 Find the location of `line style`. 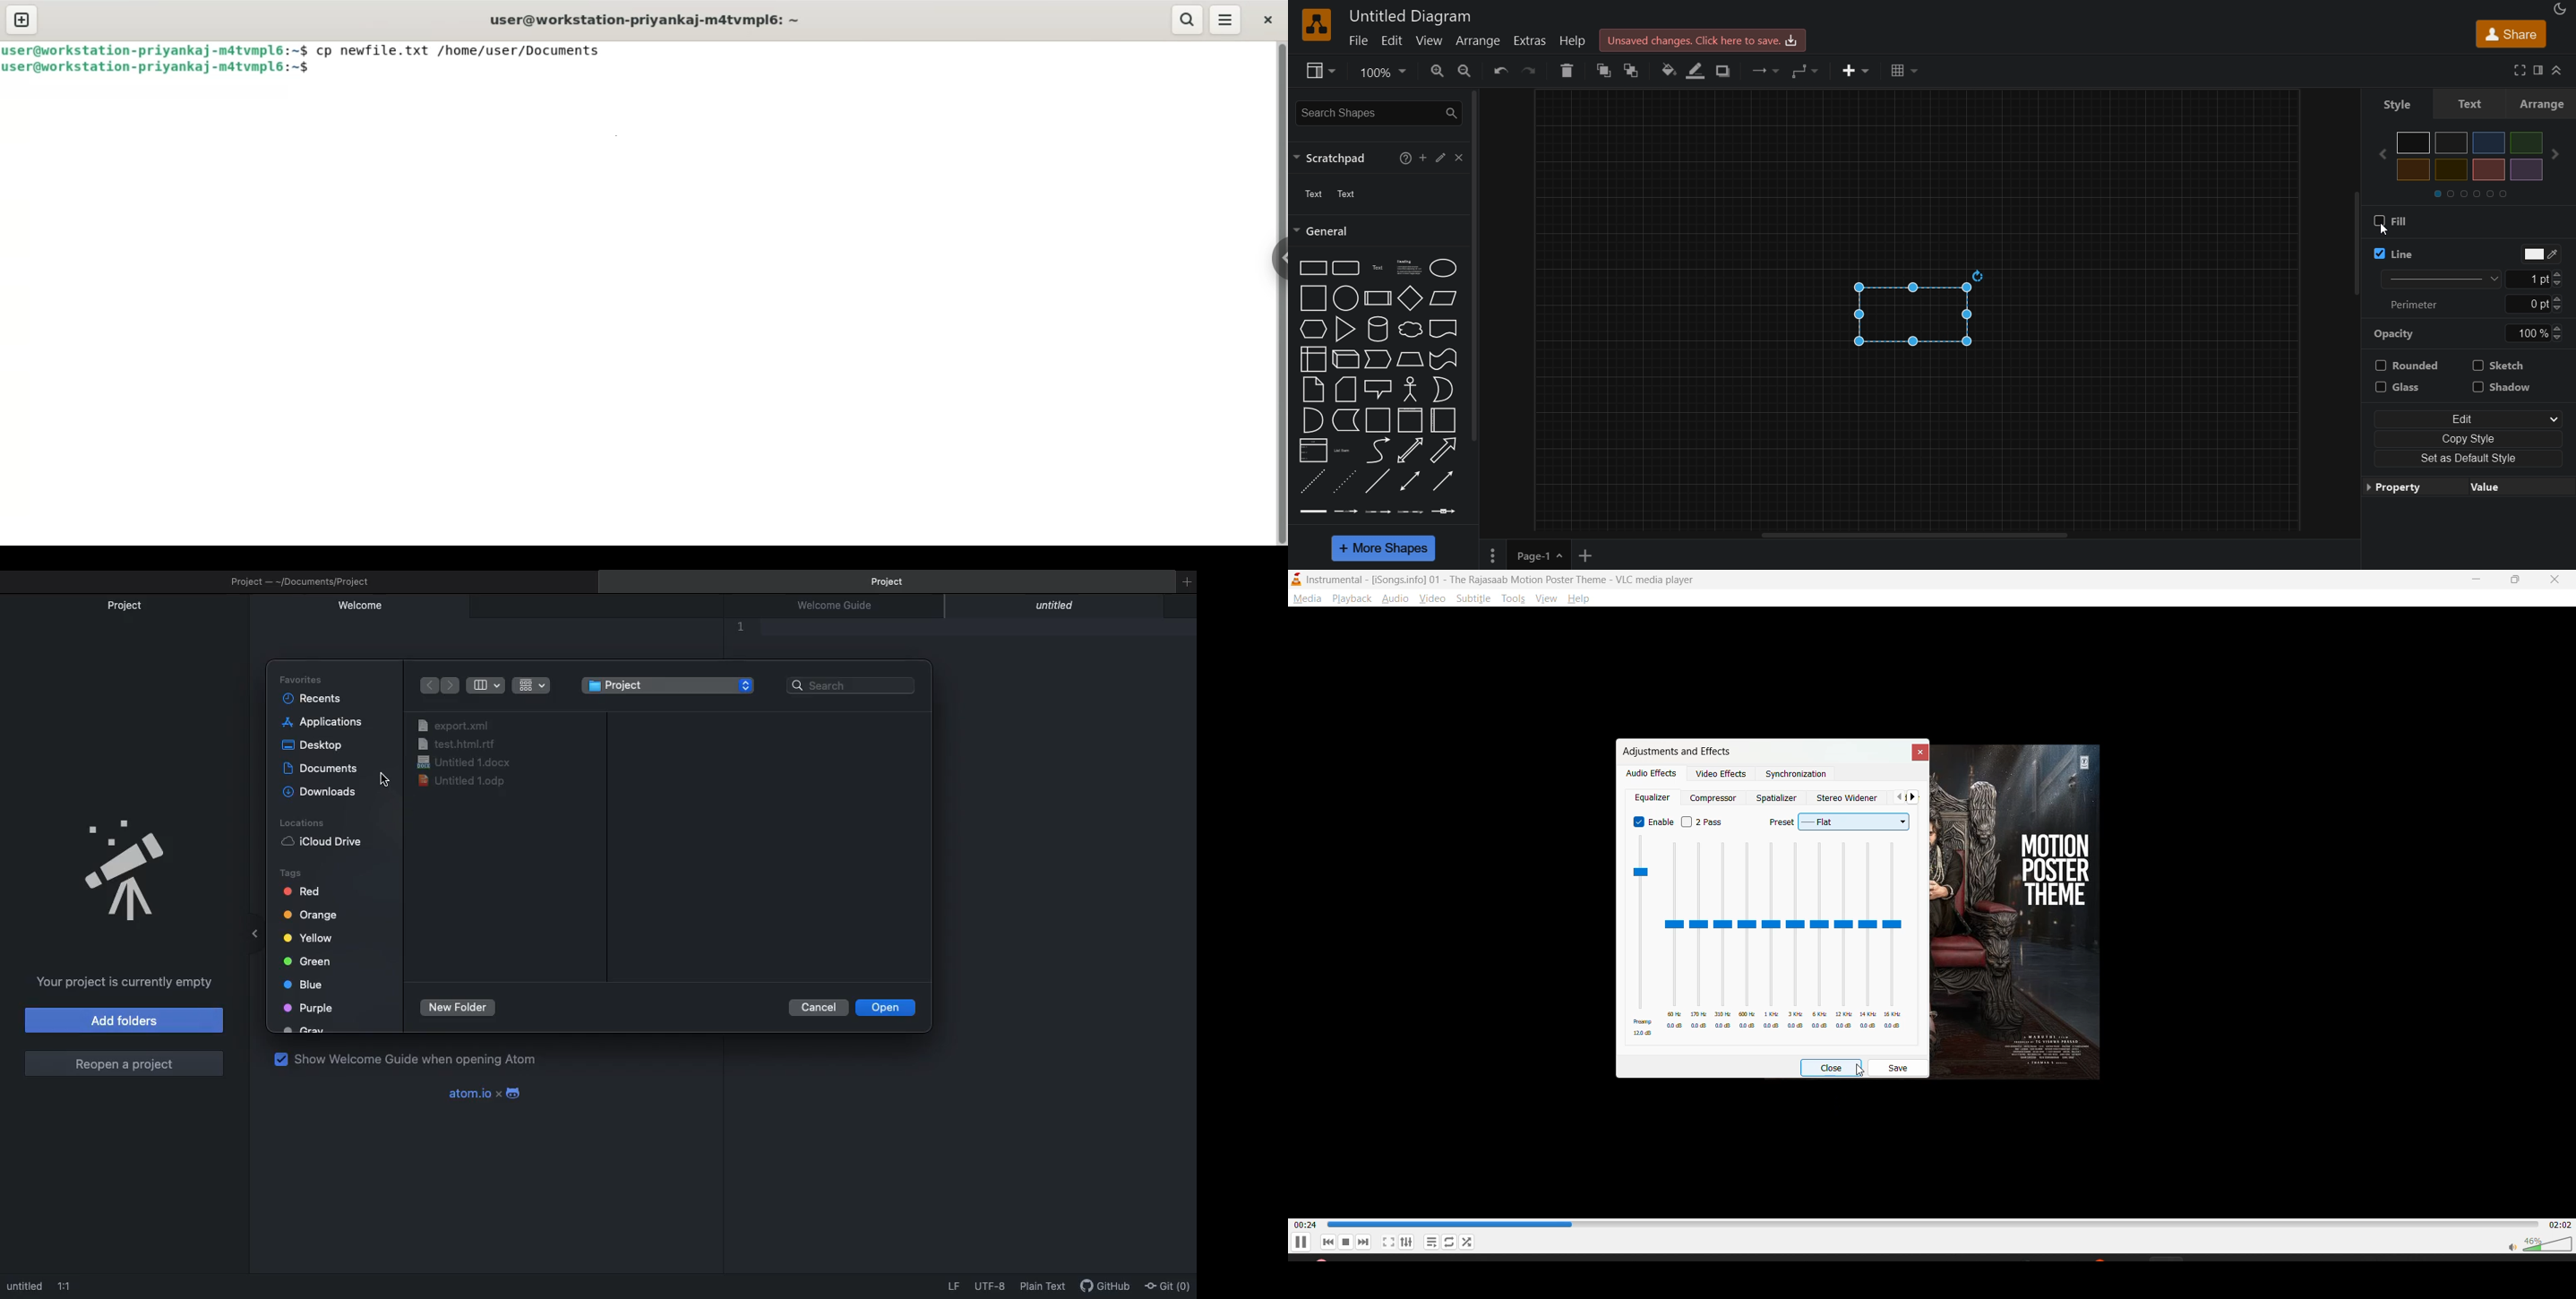

line style is located at coordinates (2443, 278).